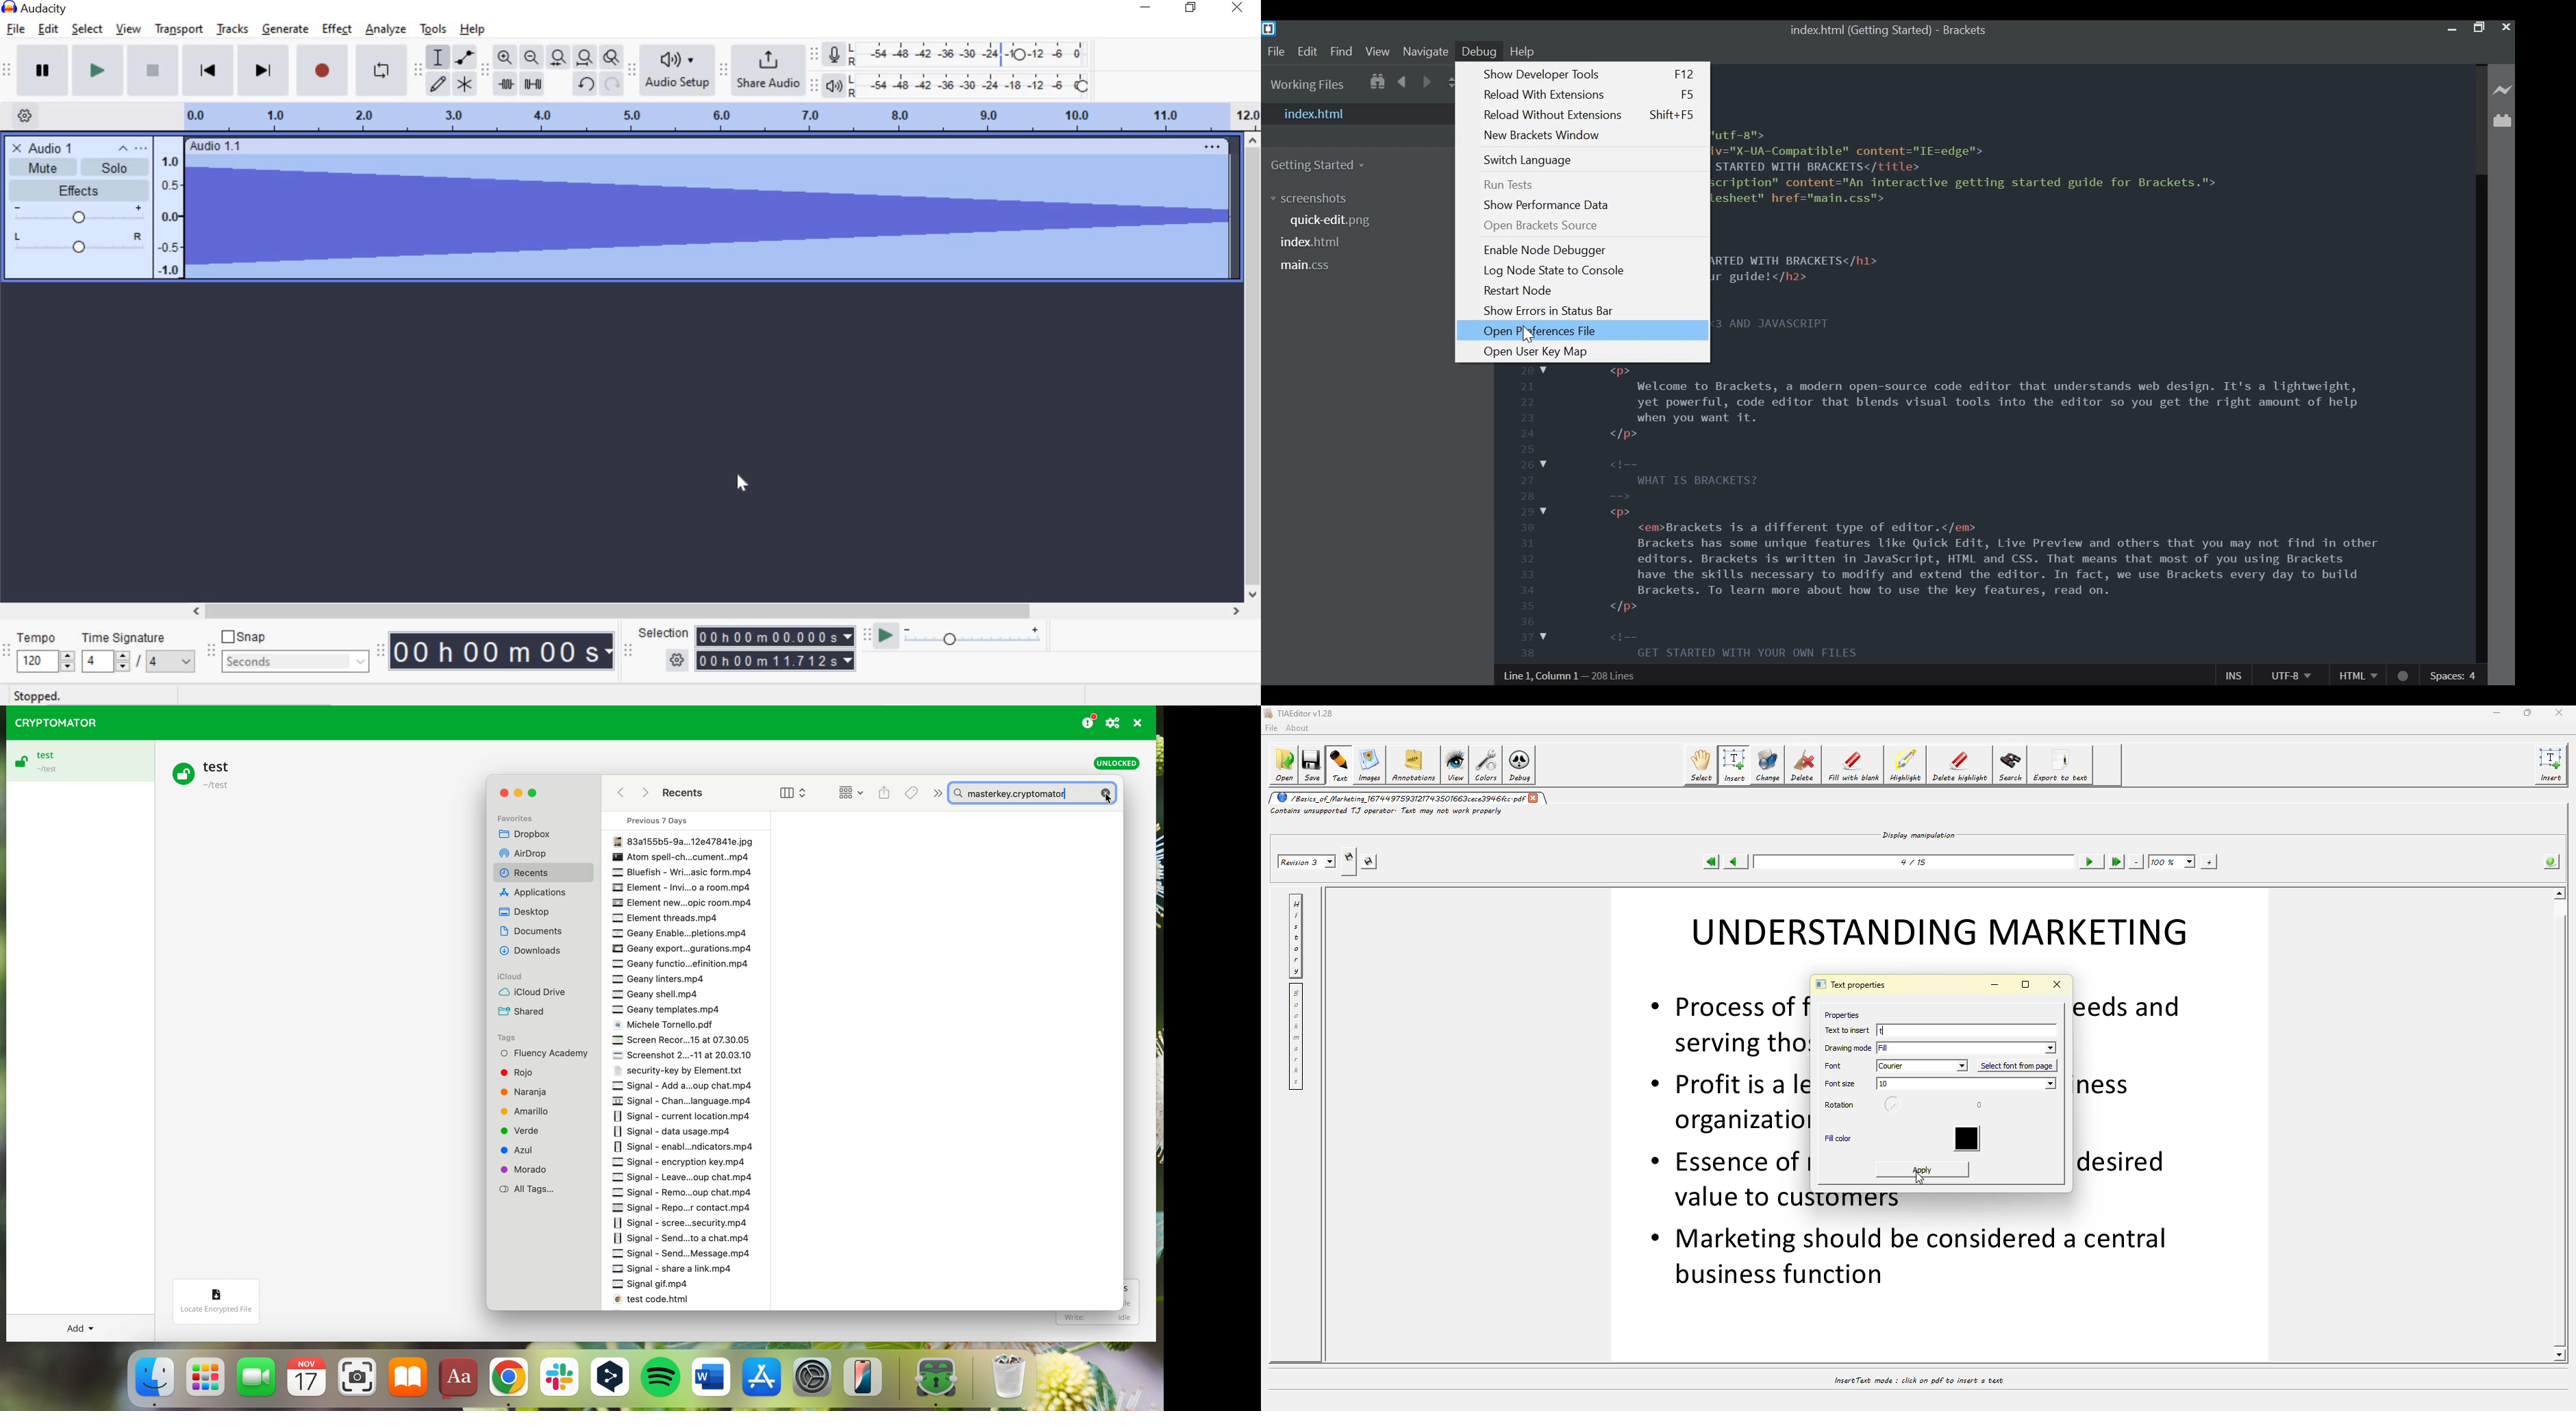  I want to click on Help, so click(1524, 52).